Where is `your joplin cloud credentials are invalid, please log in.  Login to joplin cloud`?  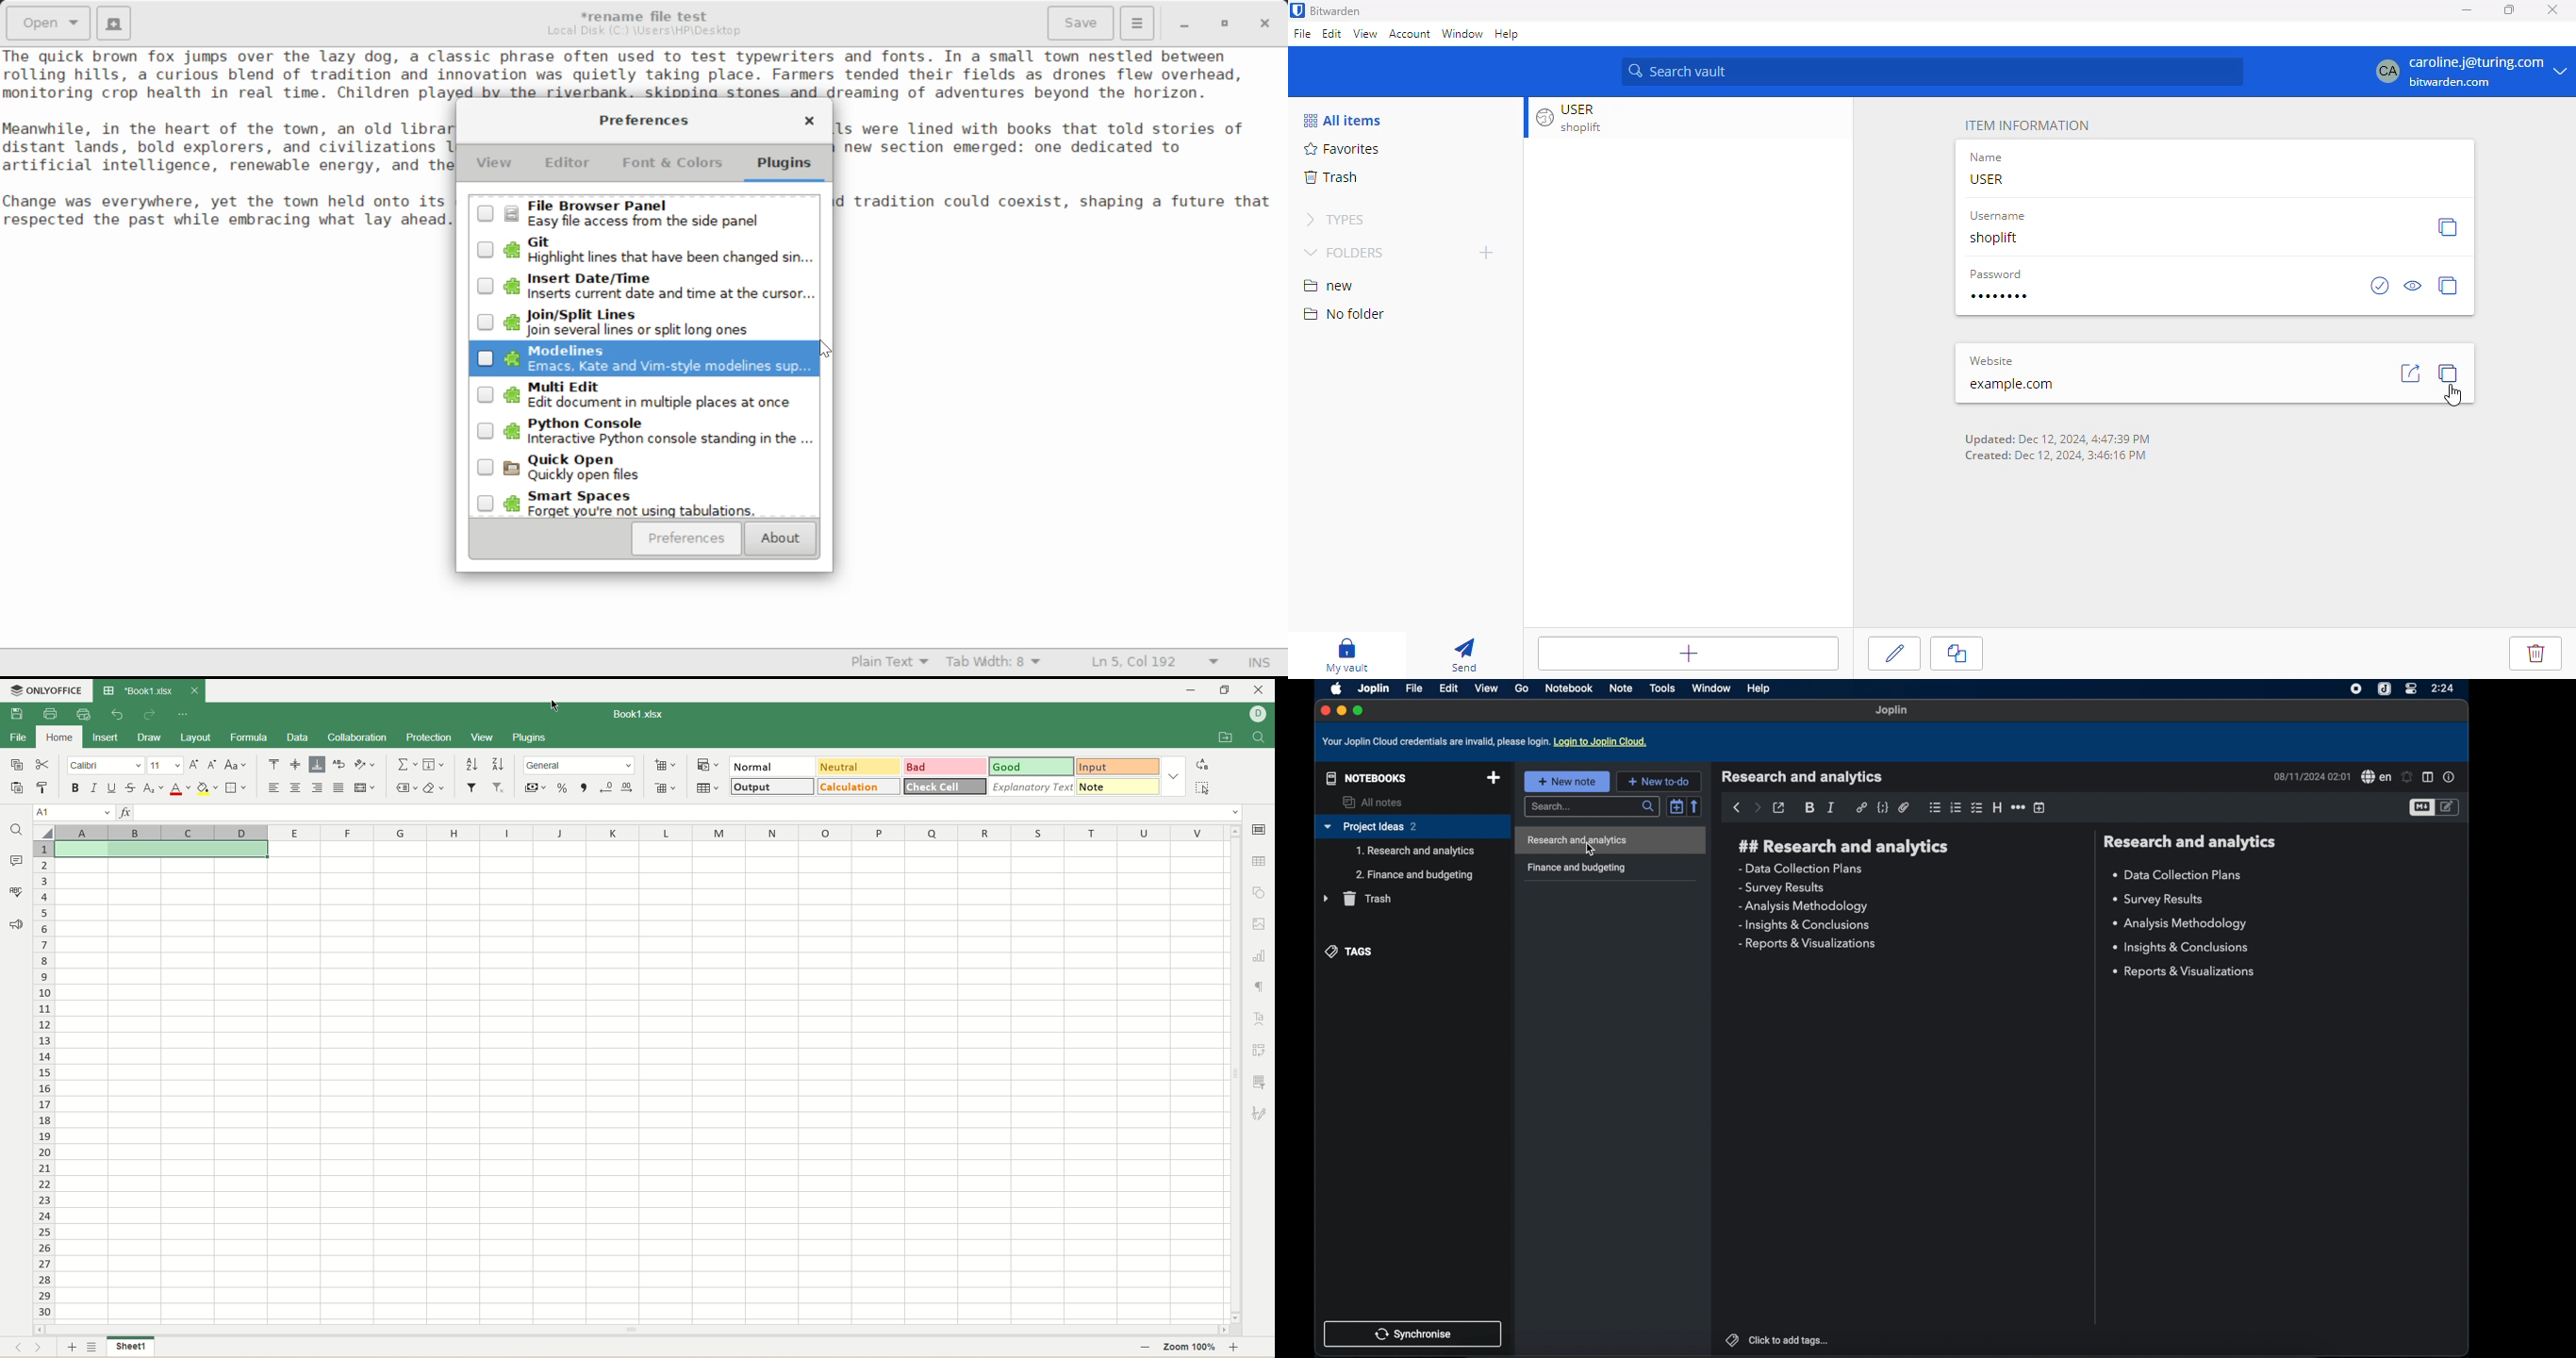 your joplin cloud credentials are invalid, please log in.  Login to joplin cloud is located at coordinates (1487, 742).